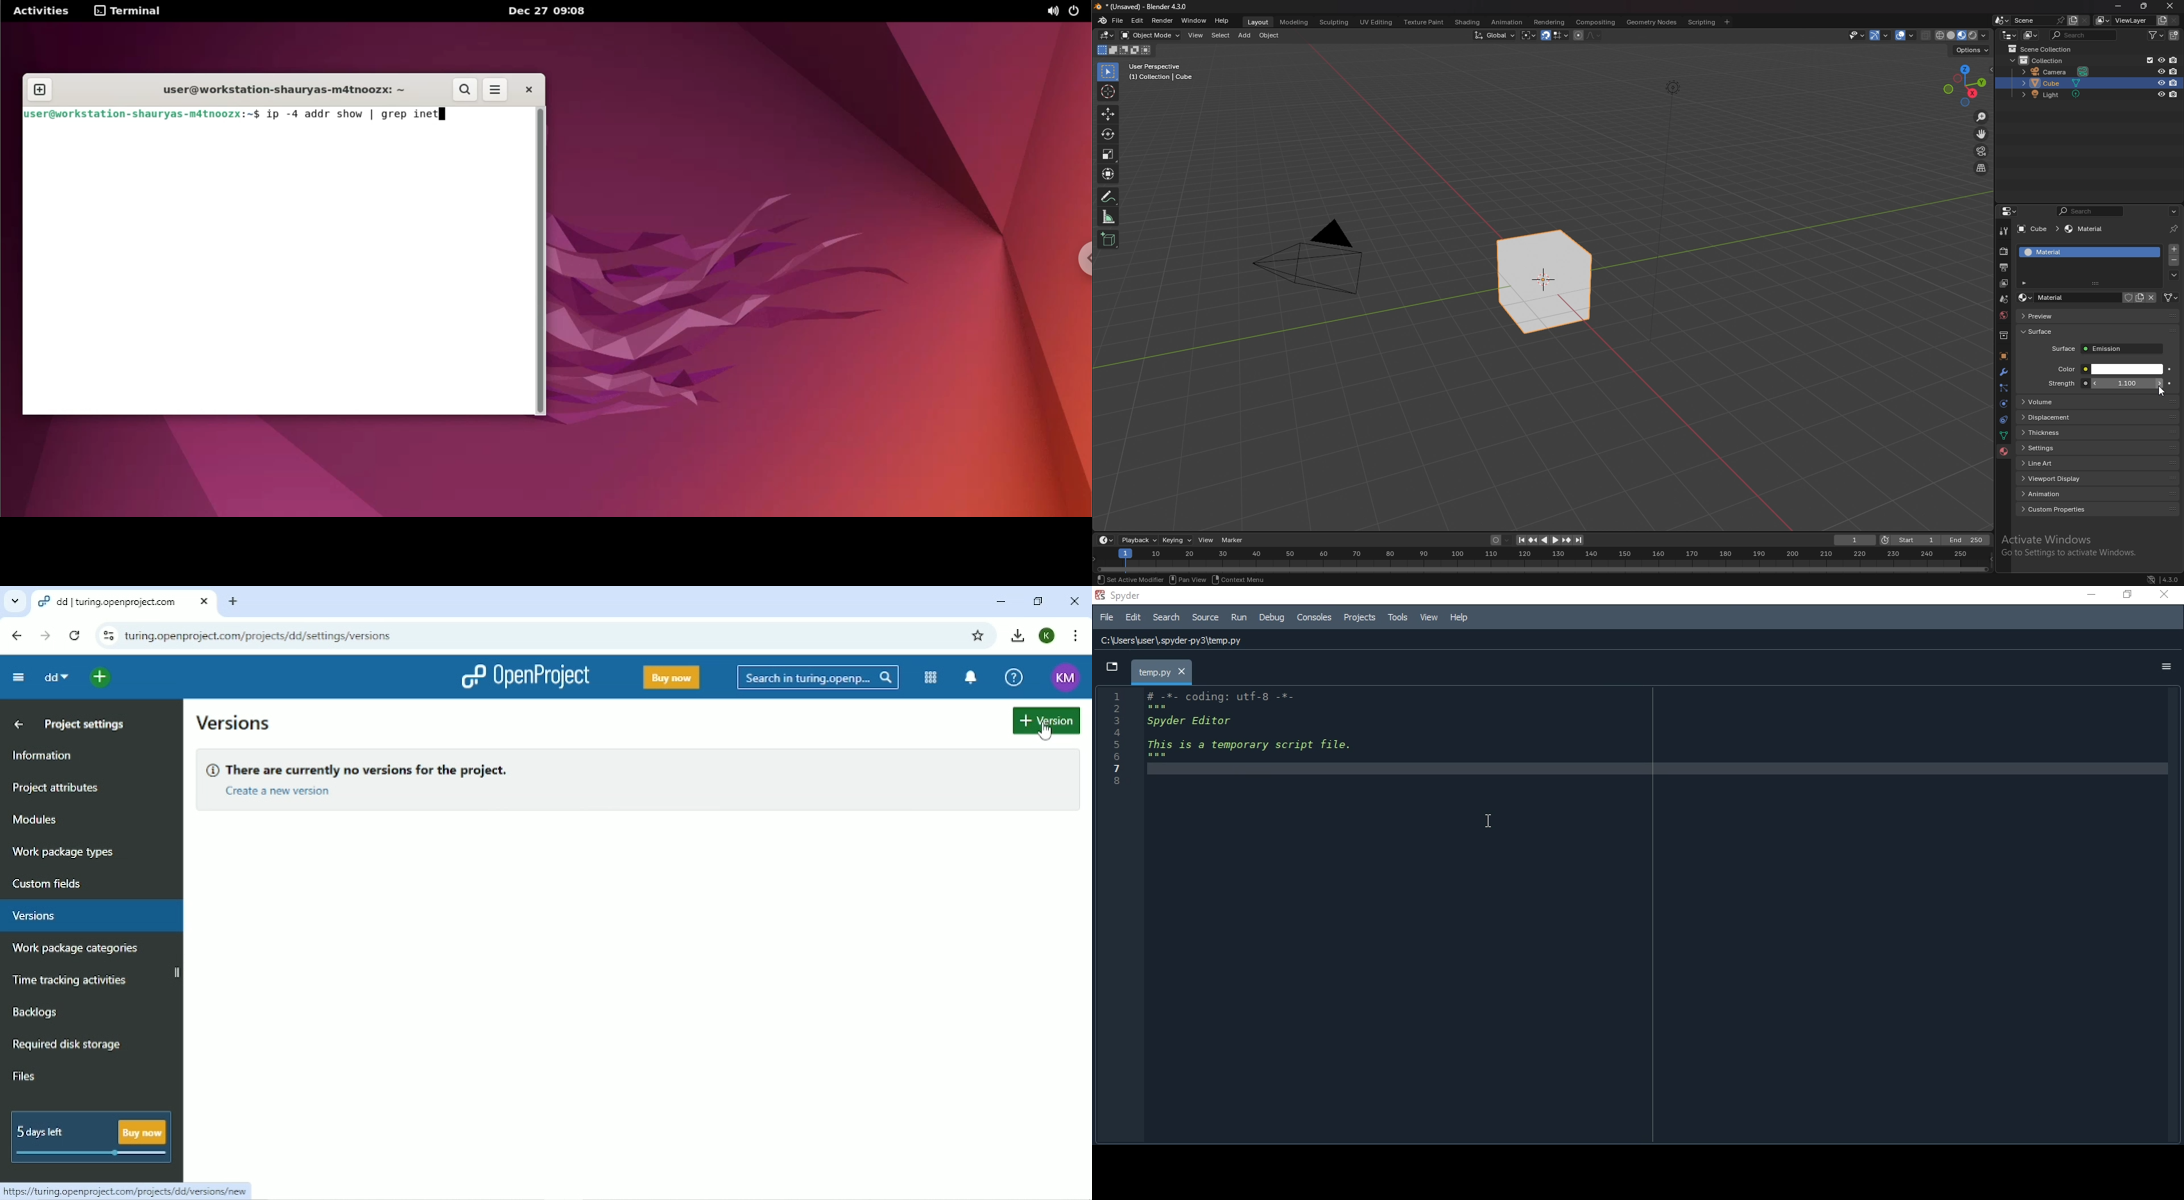 The width and height of the screenshot is (2184, 1204). What do you see at coordinates (2168, 596) in the screenshot?
I see `close` at bounding box center [2168, 596].